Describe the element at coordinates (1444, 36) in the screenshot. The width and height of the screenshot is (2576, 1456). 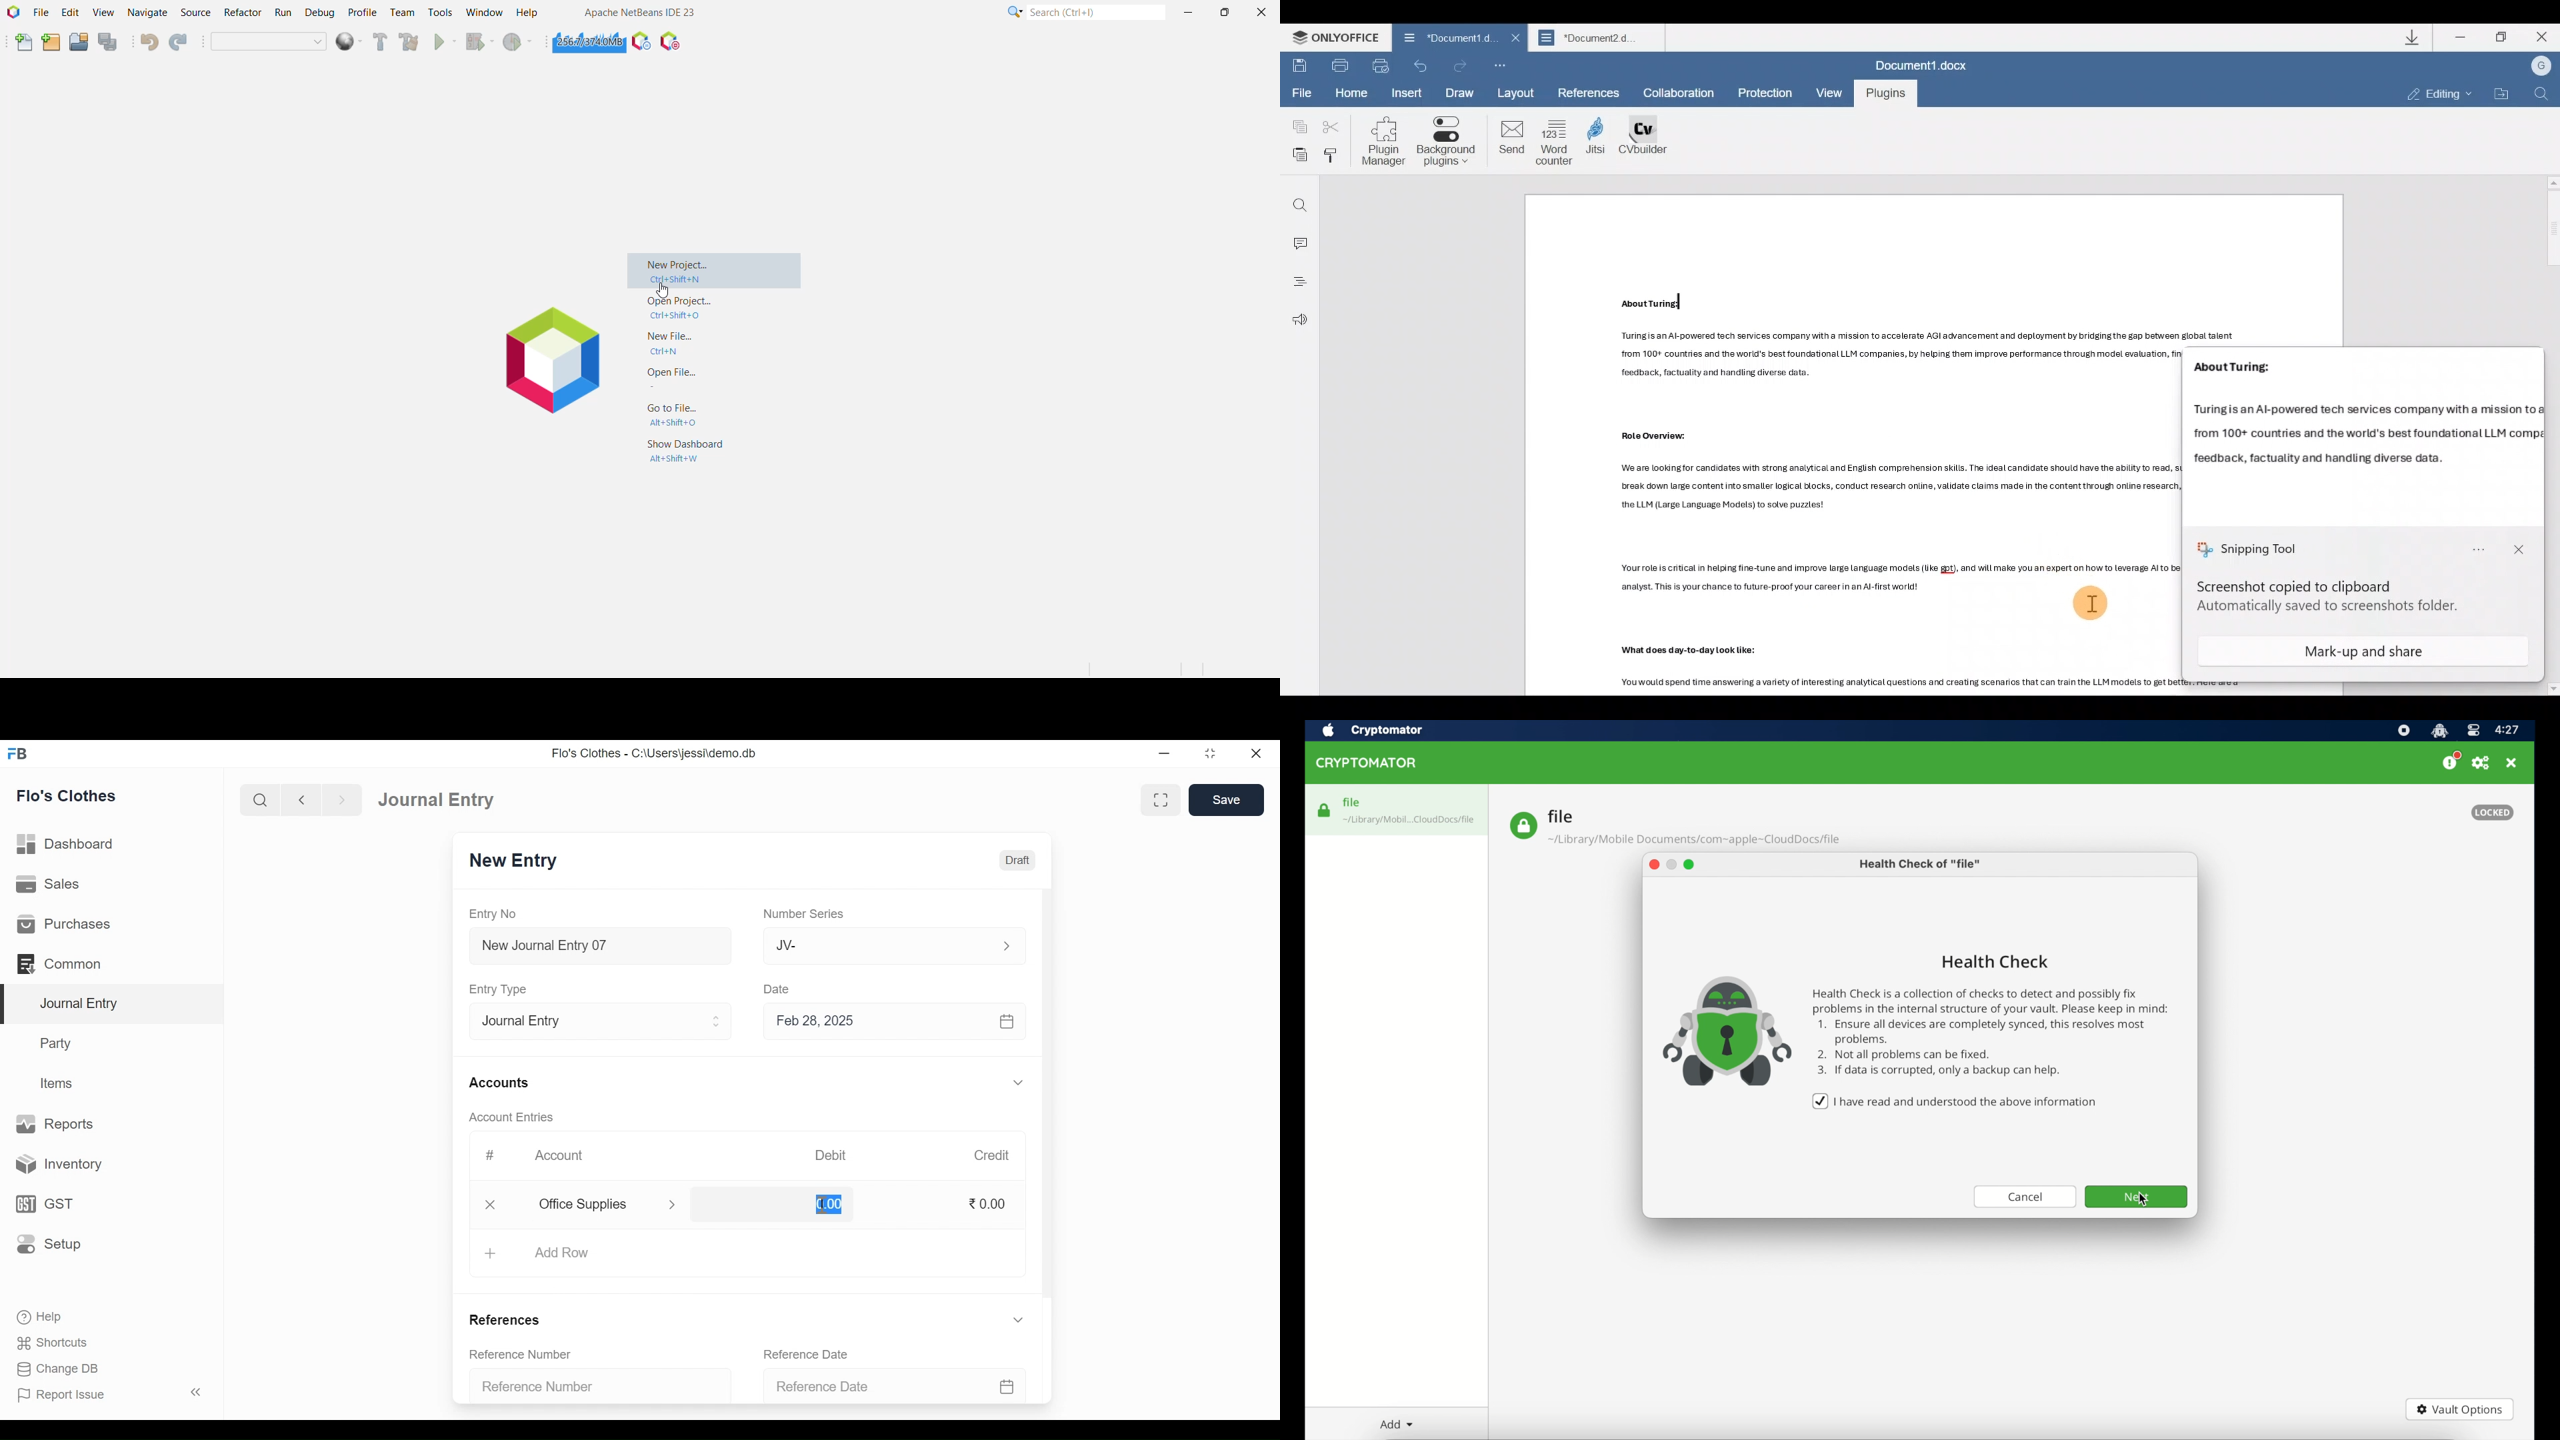
I see `Document1 d.` at that location.